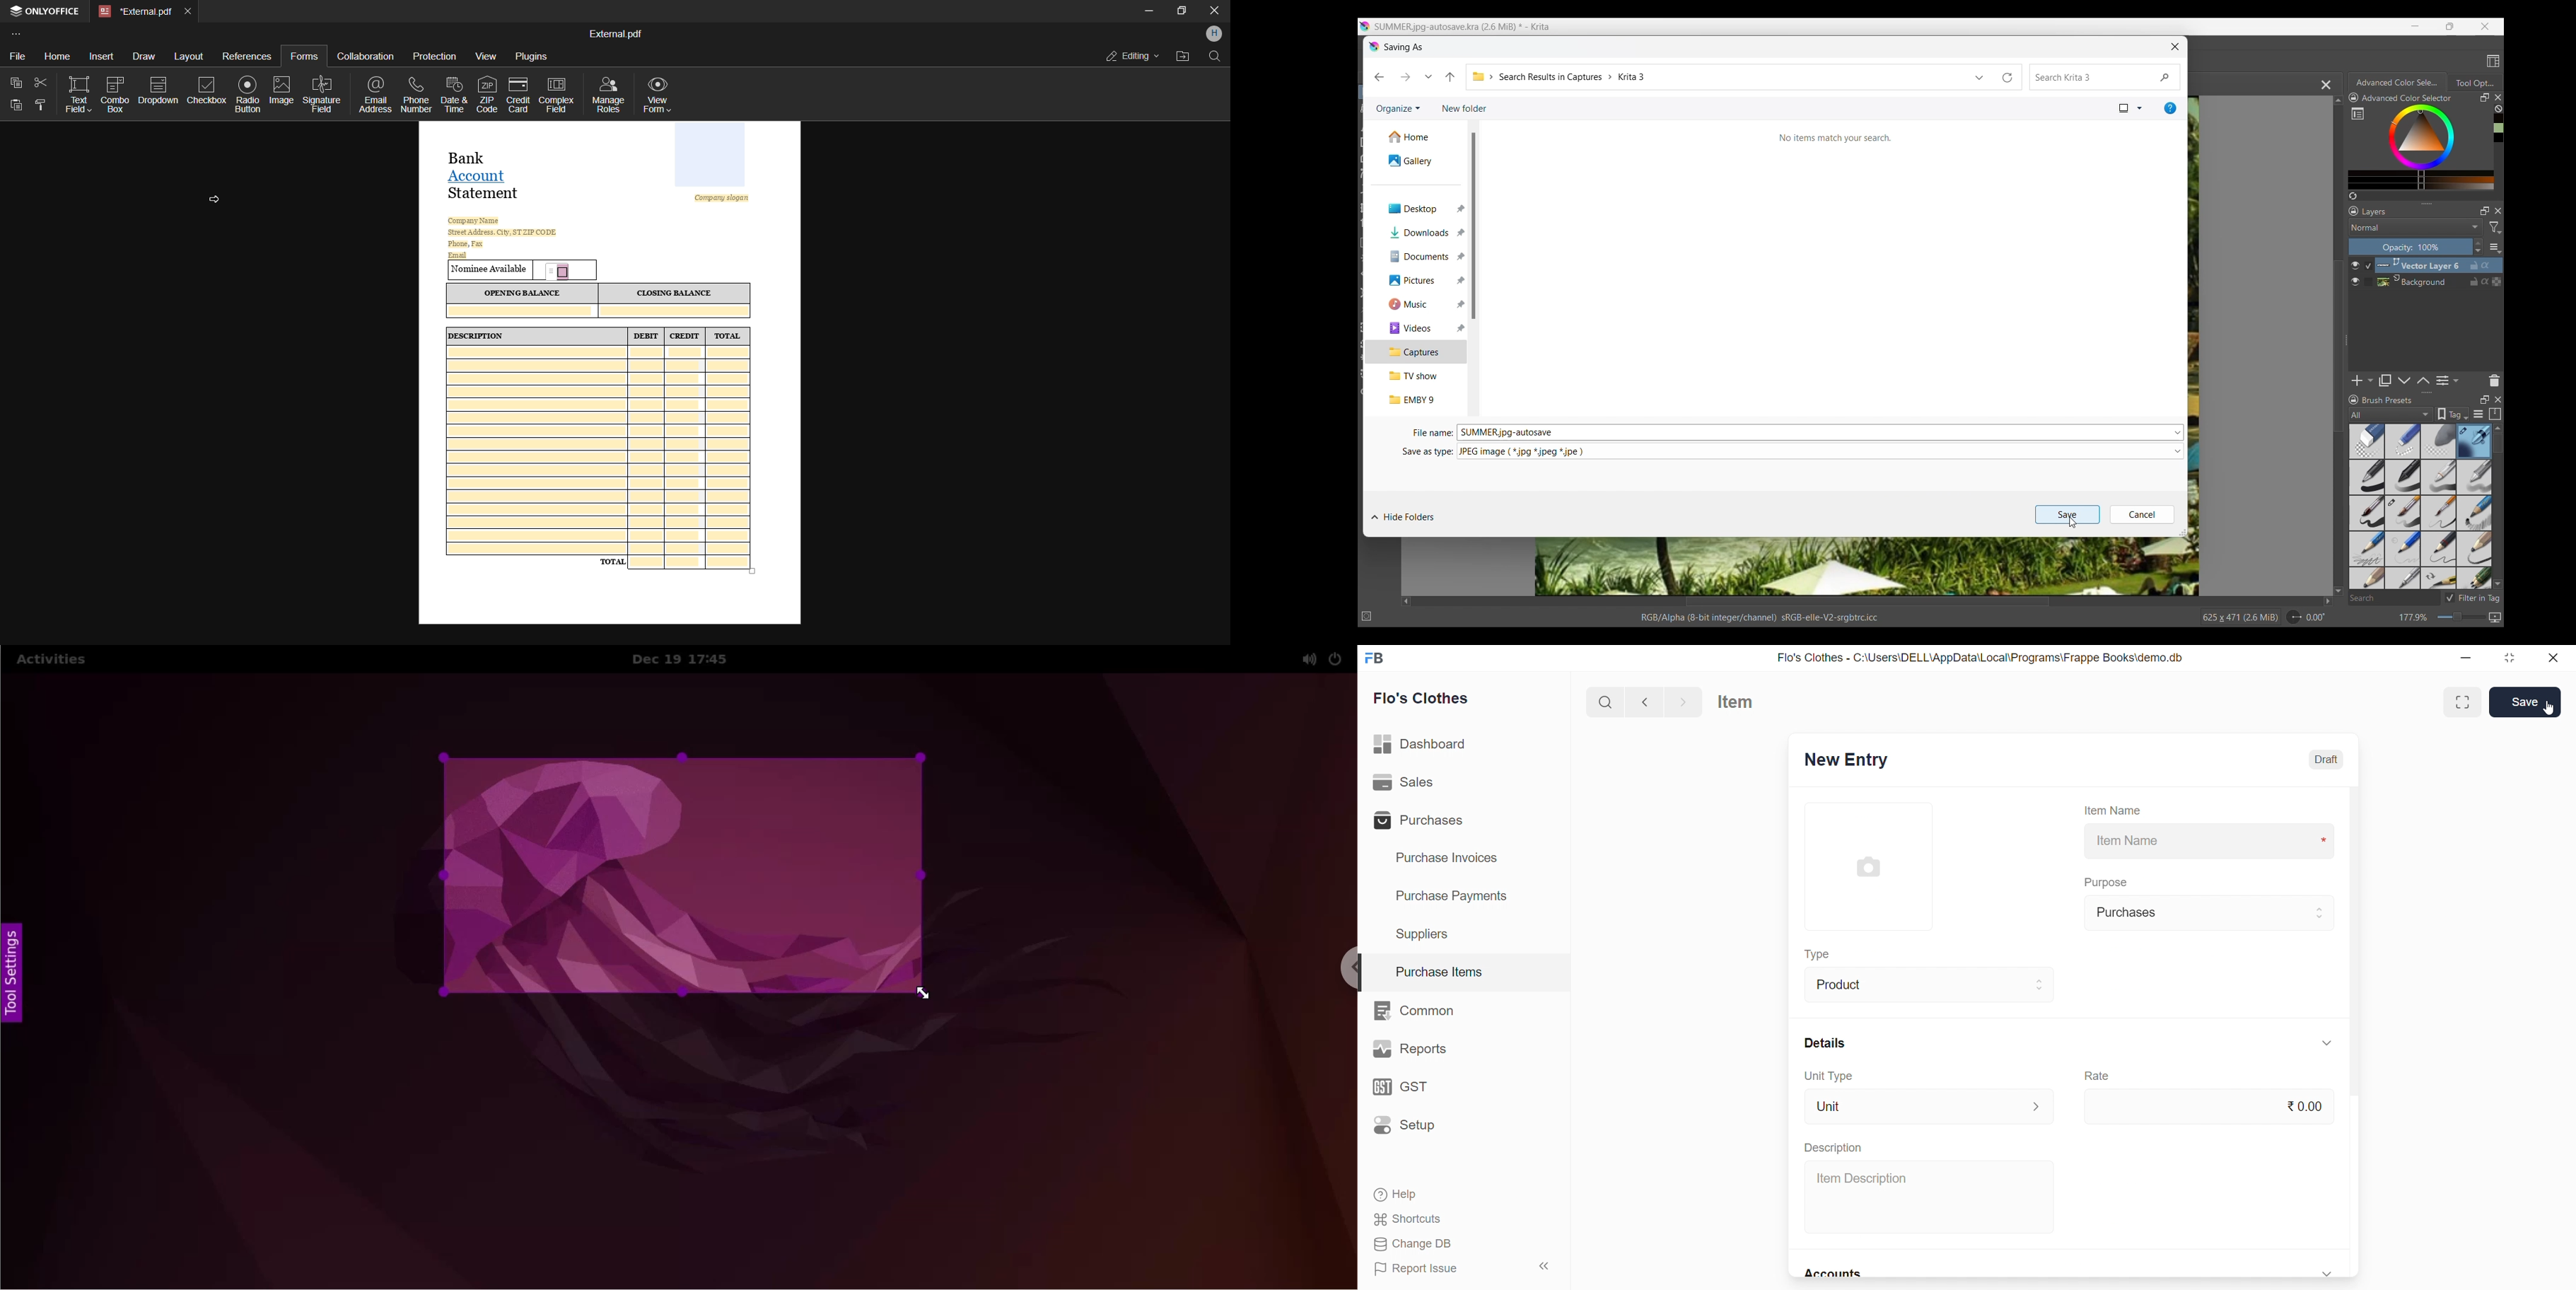  What do you see at coordinates (1522, 452) in the screenshot?
I see `File format changed to selected format` at bounding box center [1522, 452].